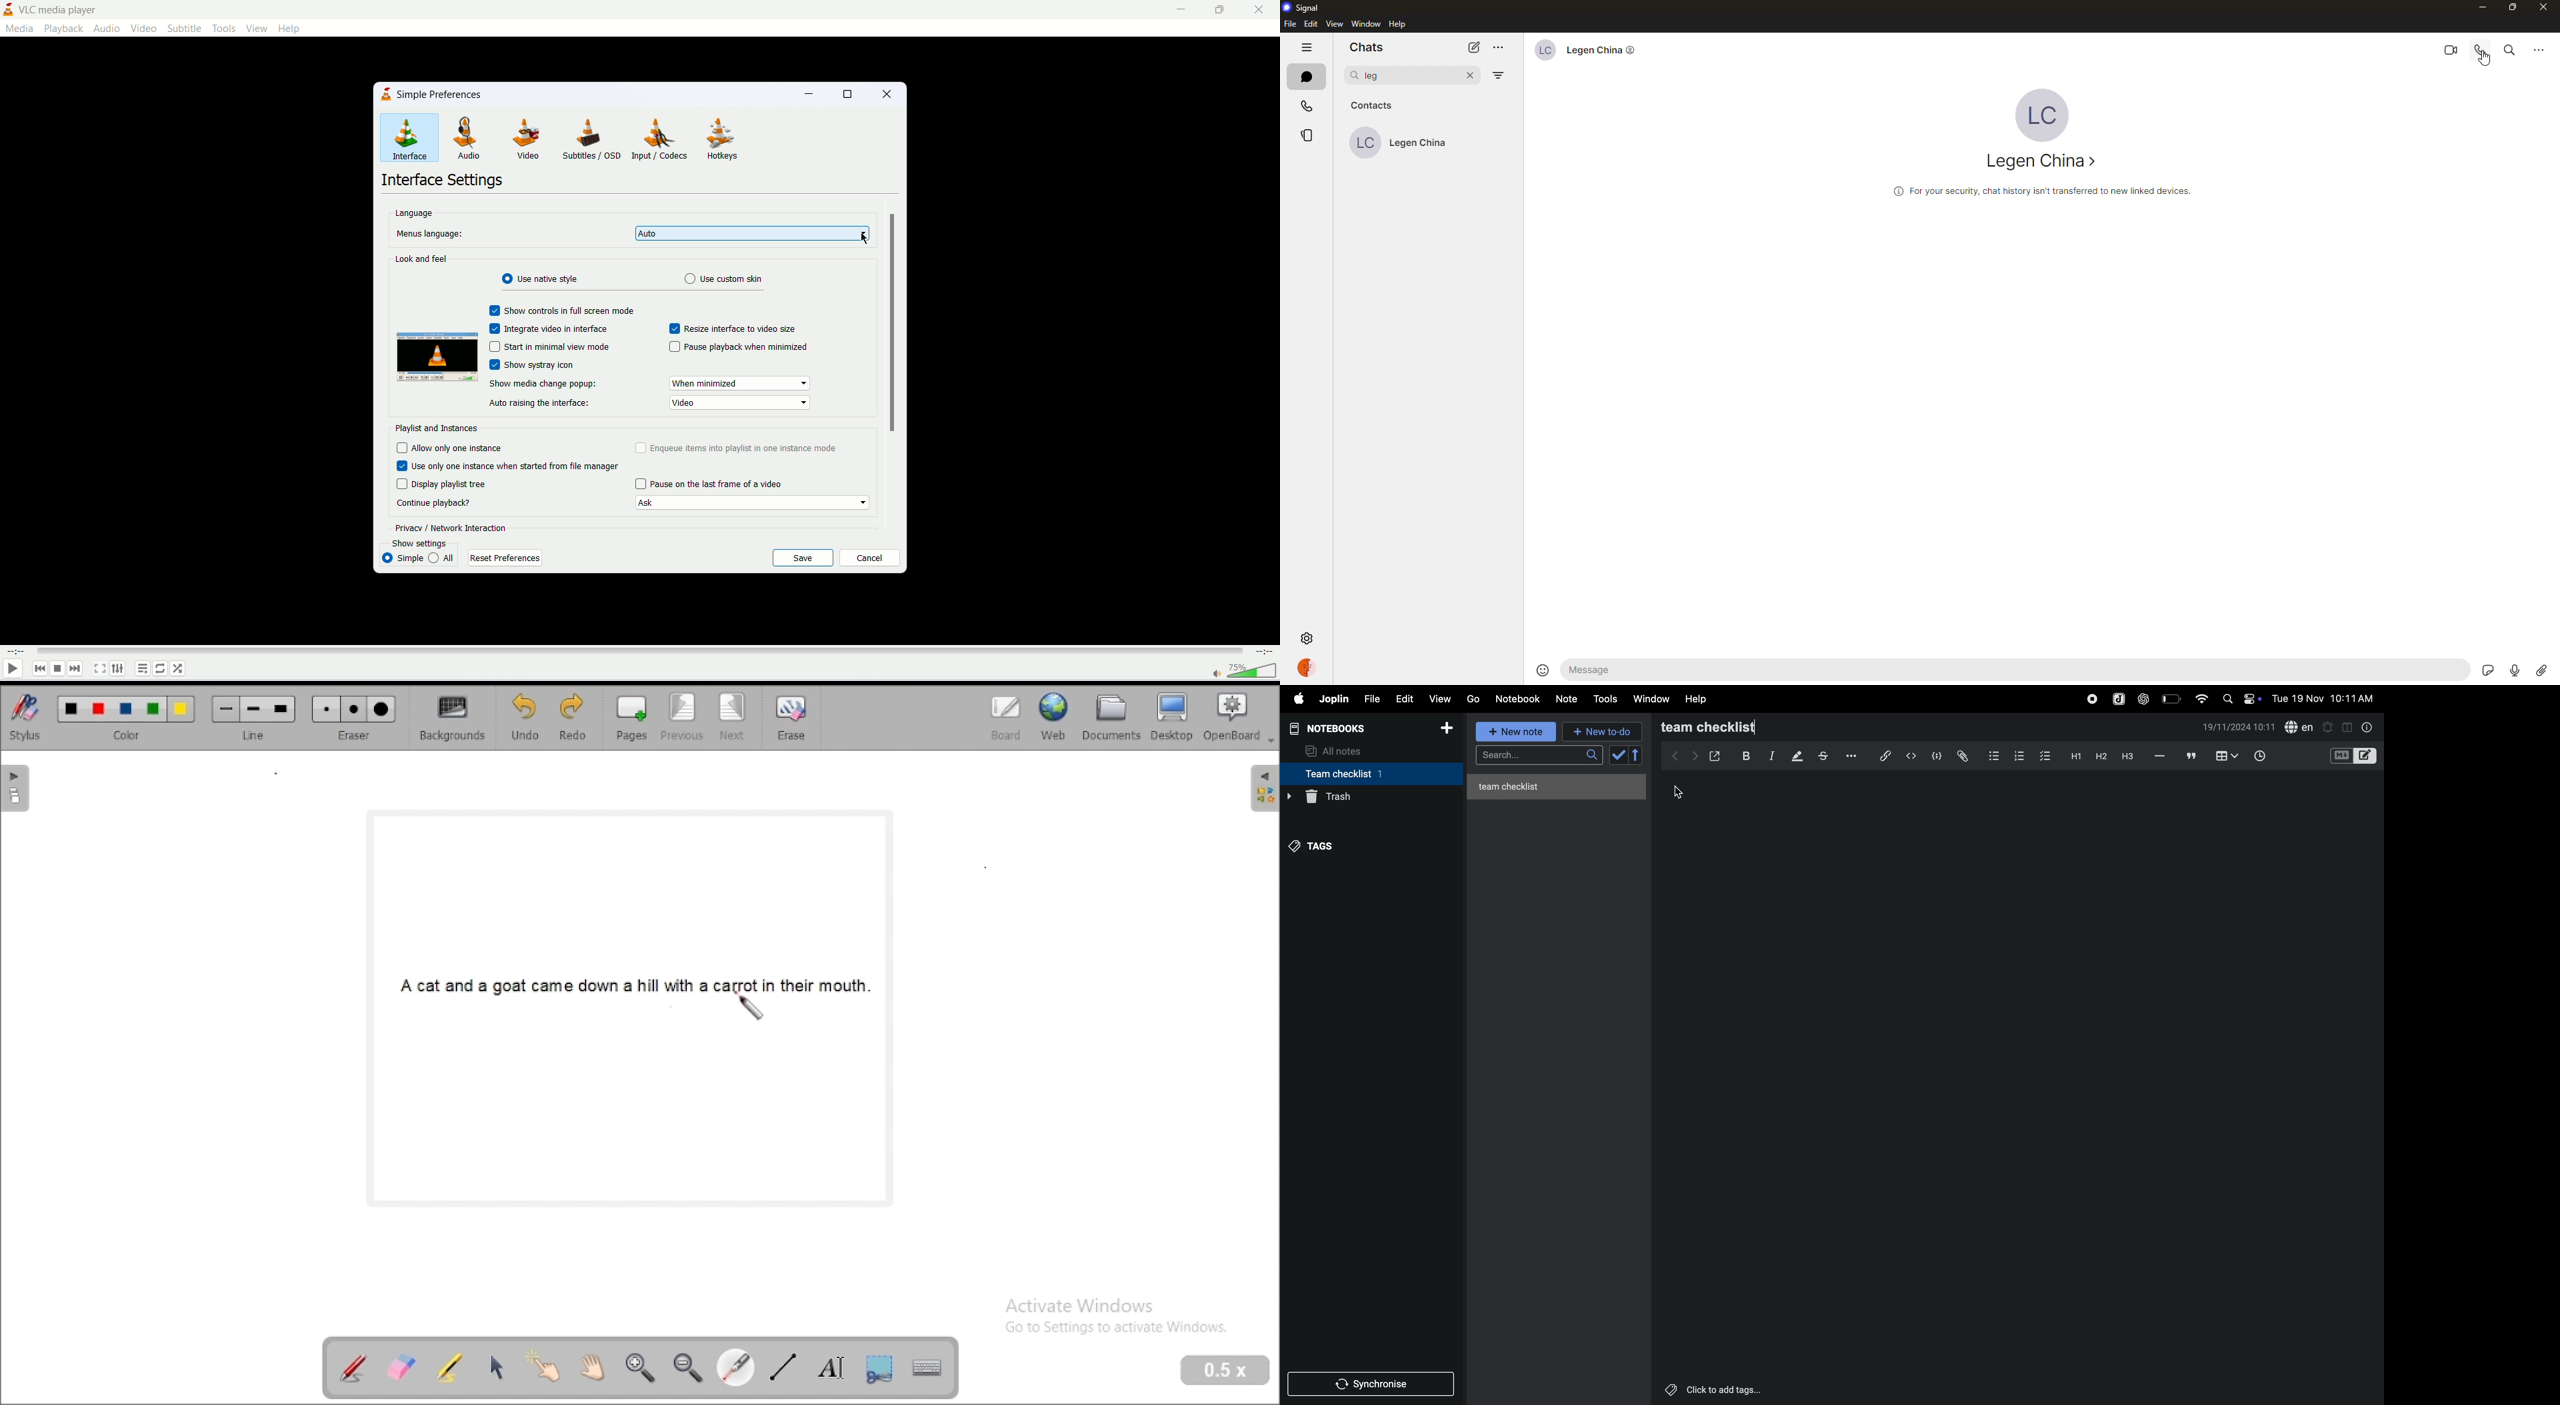 The width and height of the screenshot is (2576, 1428). Describe the element at coordinates (26, 718) in the screenshot. I see `stylus` at that location.